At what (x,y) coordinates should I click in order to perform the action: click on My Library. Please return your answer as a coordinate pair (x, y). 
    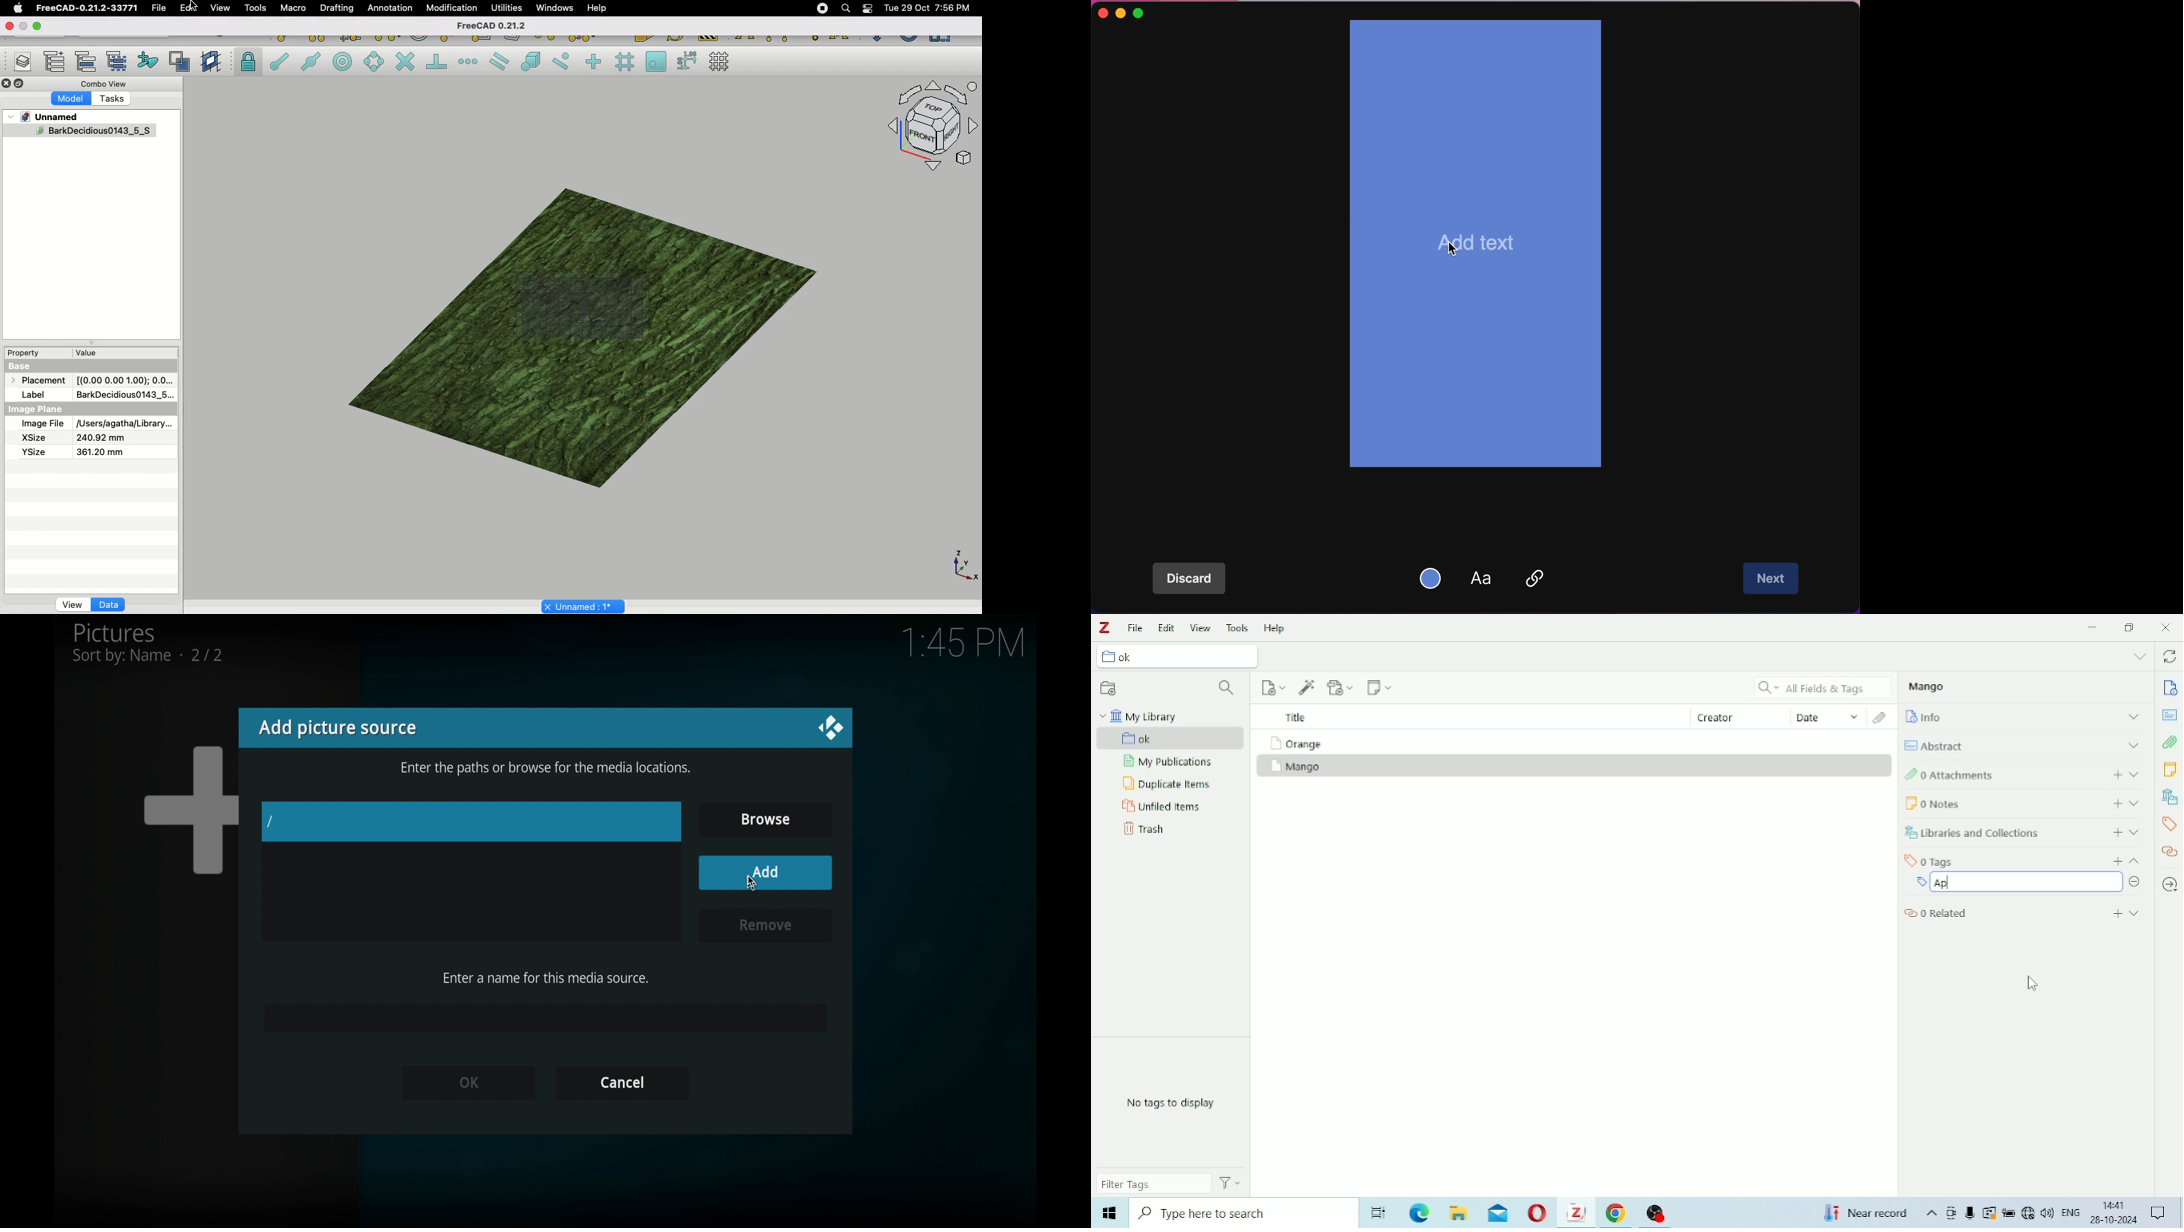
    Looking at the image, I should click on (1140, 714).